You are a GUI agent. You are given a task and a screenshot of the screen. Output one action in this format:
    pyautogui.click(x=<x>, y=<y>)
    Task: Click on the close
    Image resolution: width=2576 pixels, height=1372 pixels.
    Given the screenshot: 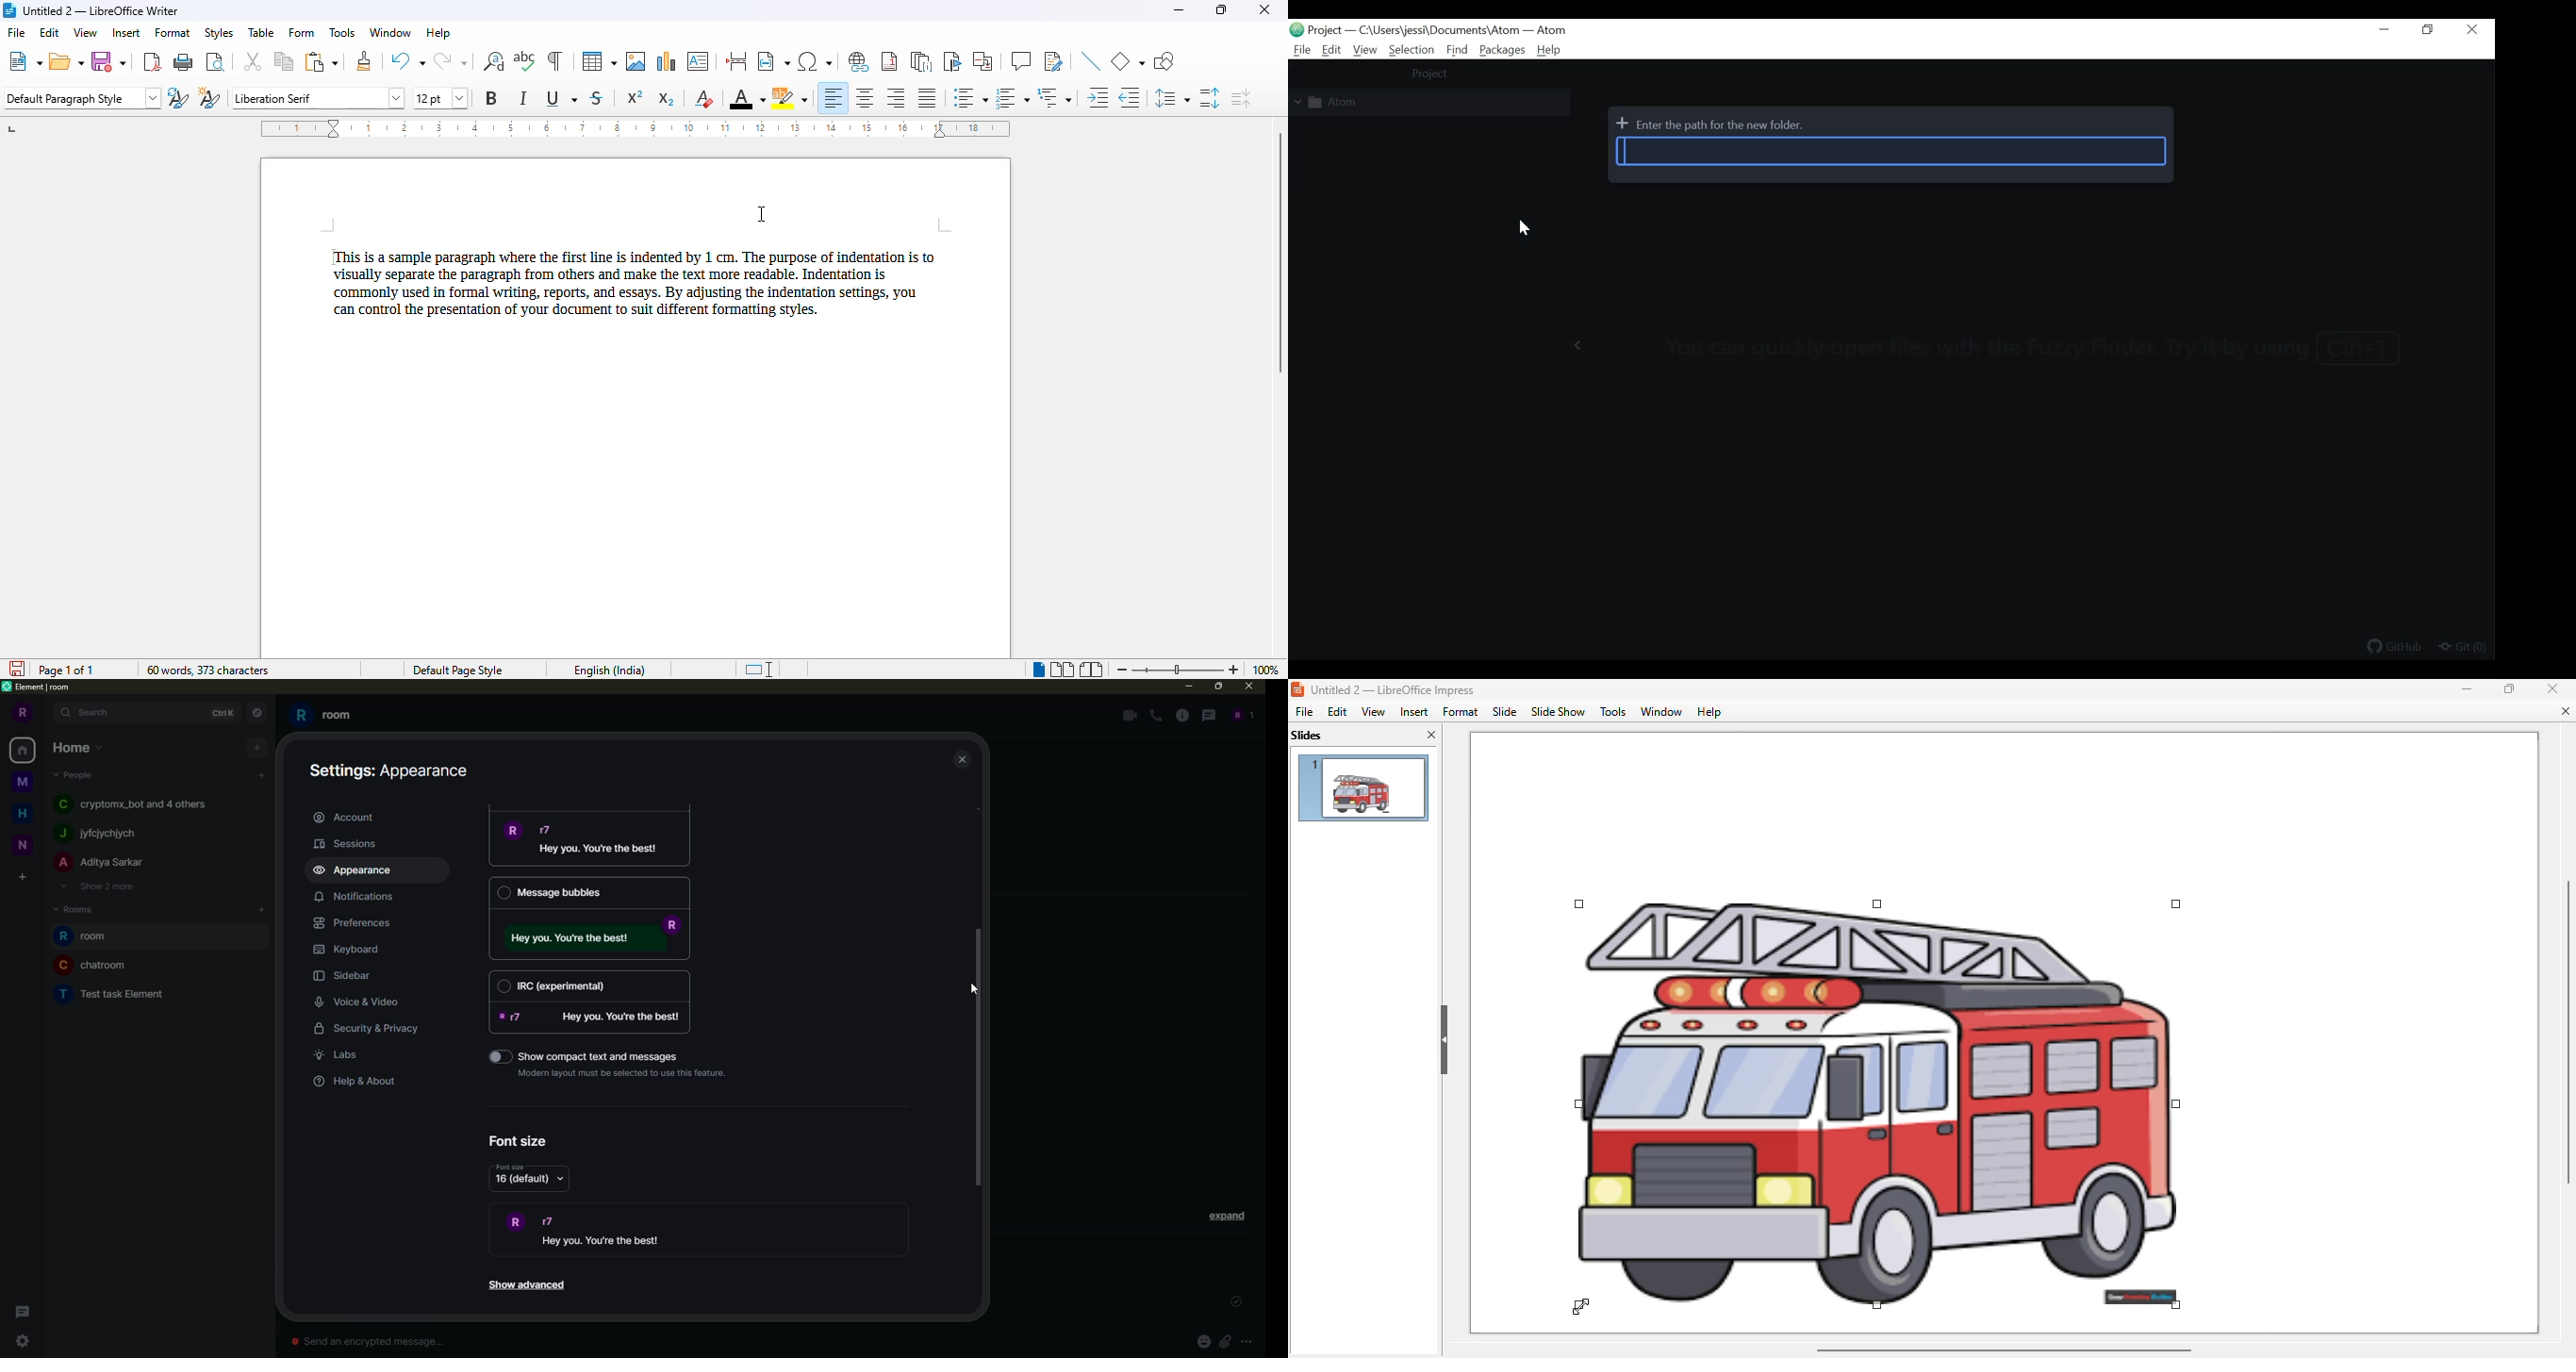 What is the action you would take?
    pyautogui.click(x=2553, y=687)
    